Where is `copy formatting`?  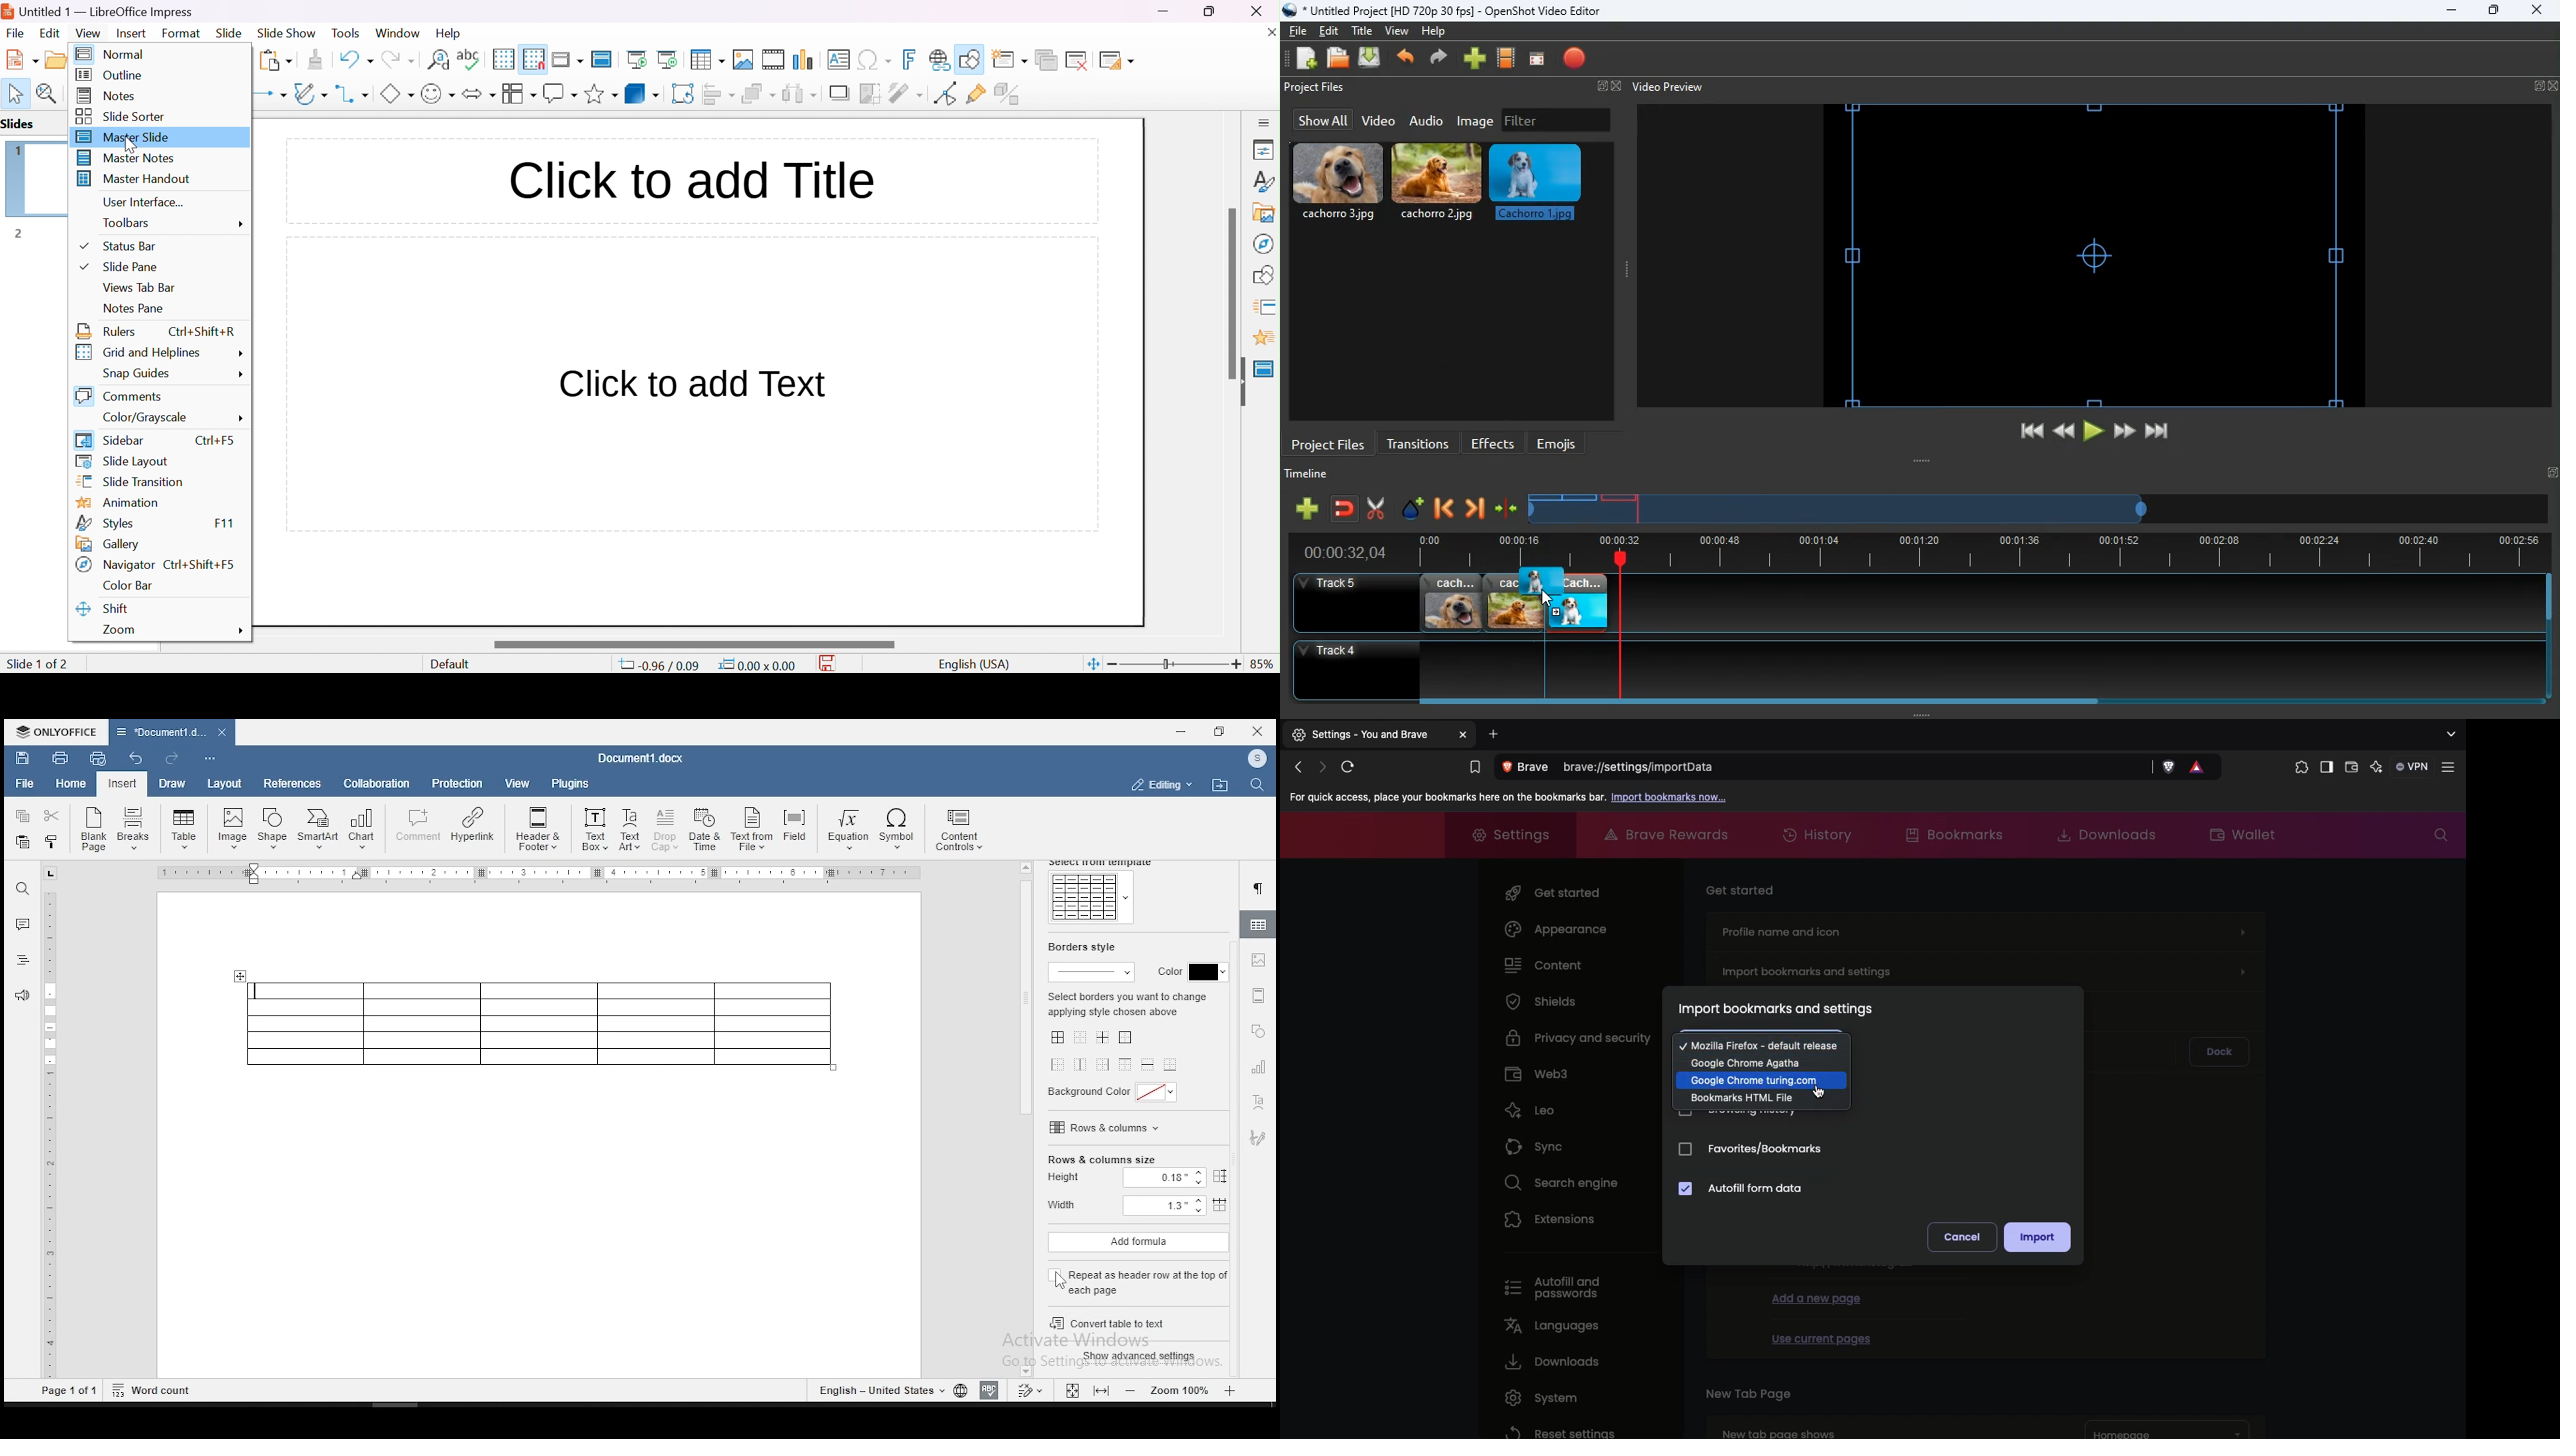 copy formatting is located at coordinates (54, 841).